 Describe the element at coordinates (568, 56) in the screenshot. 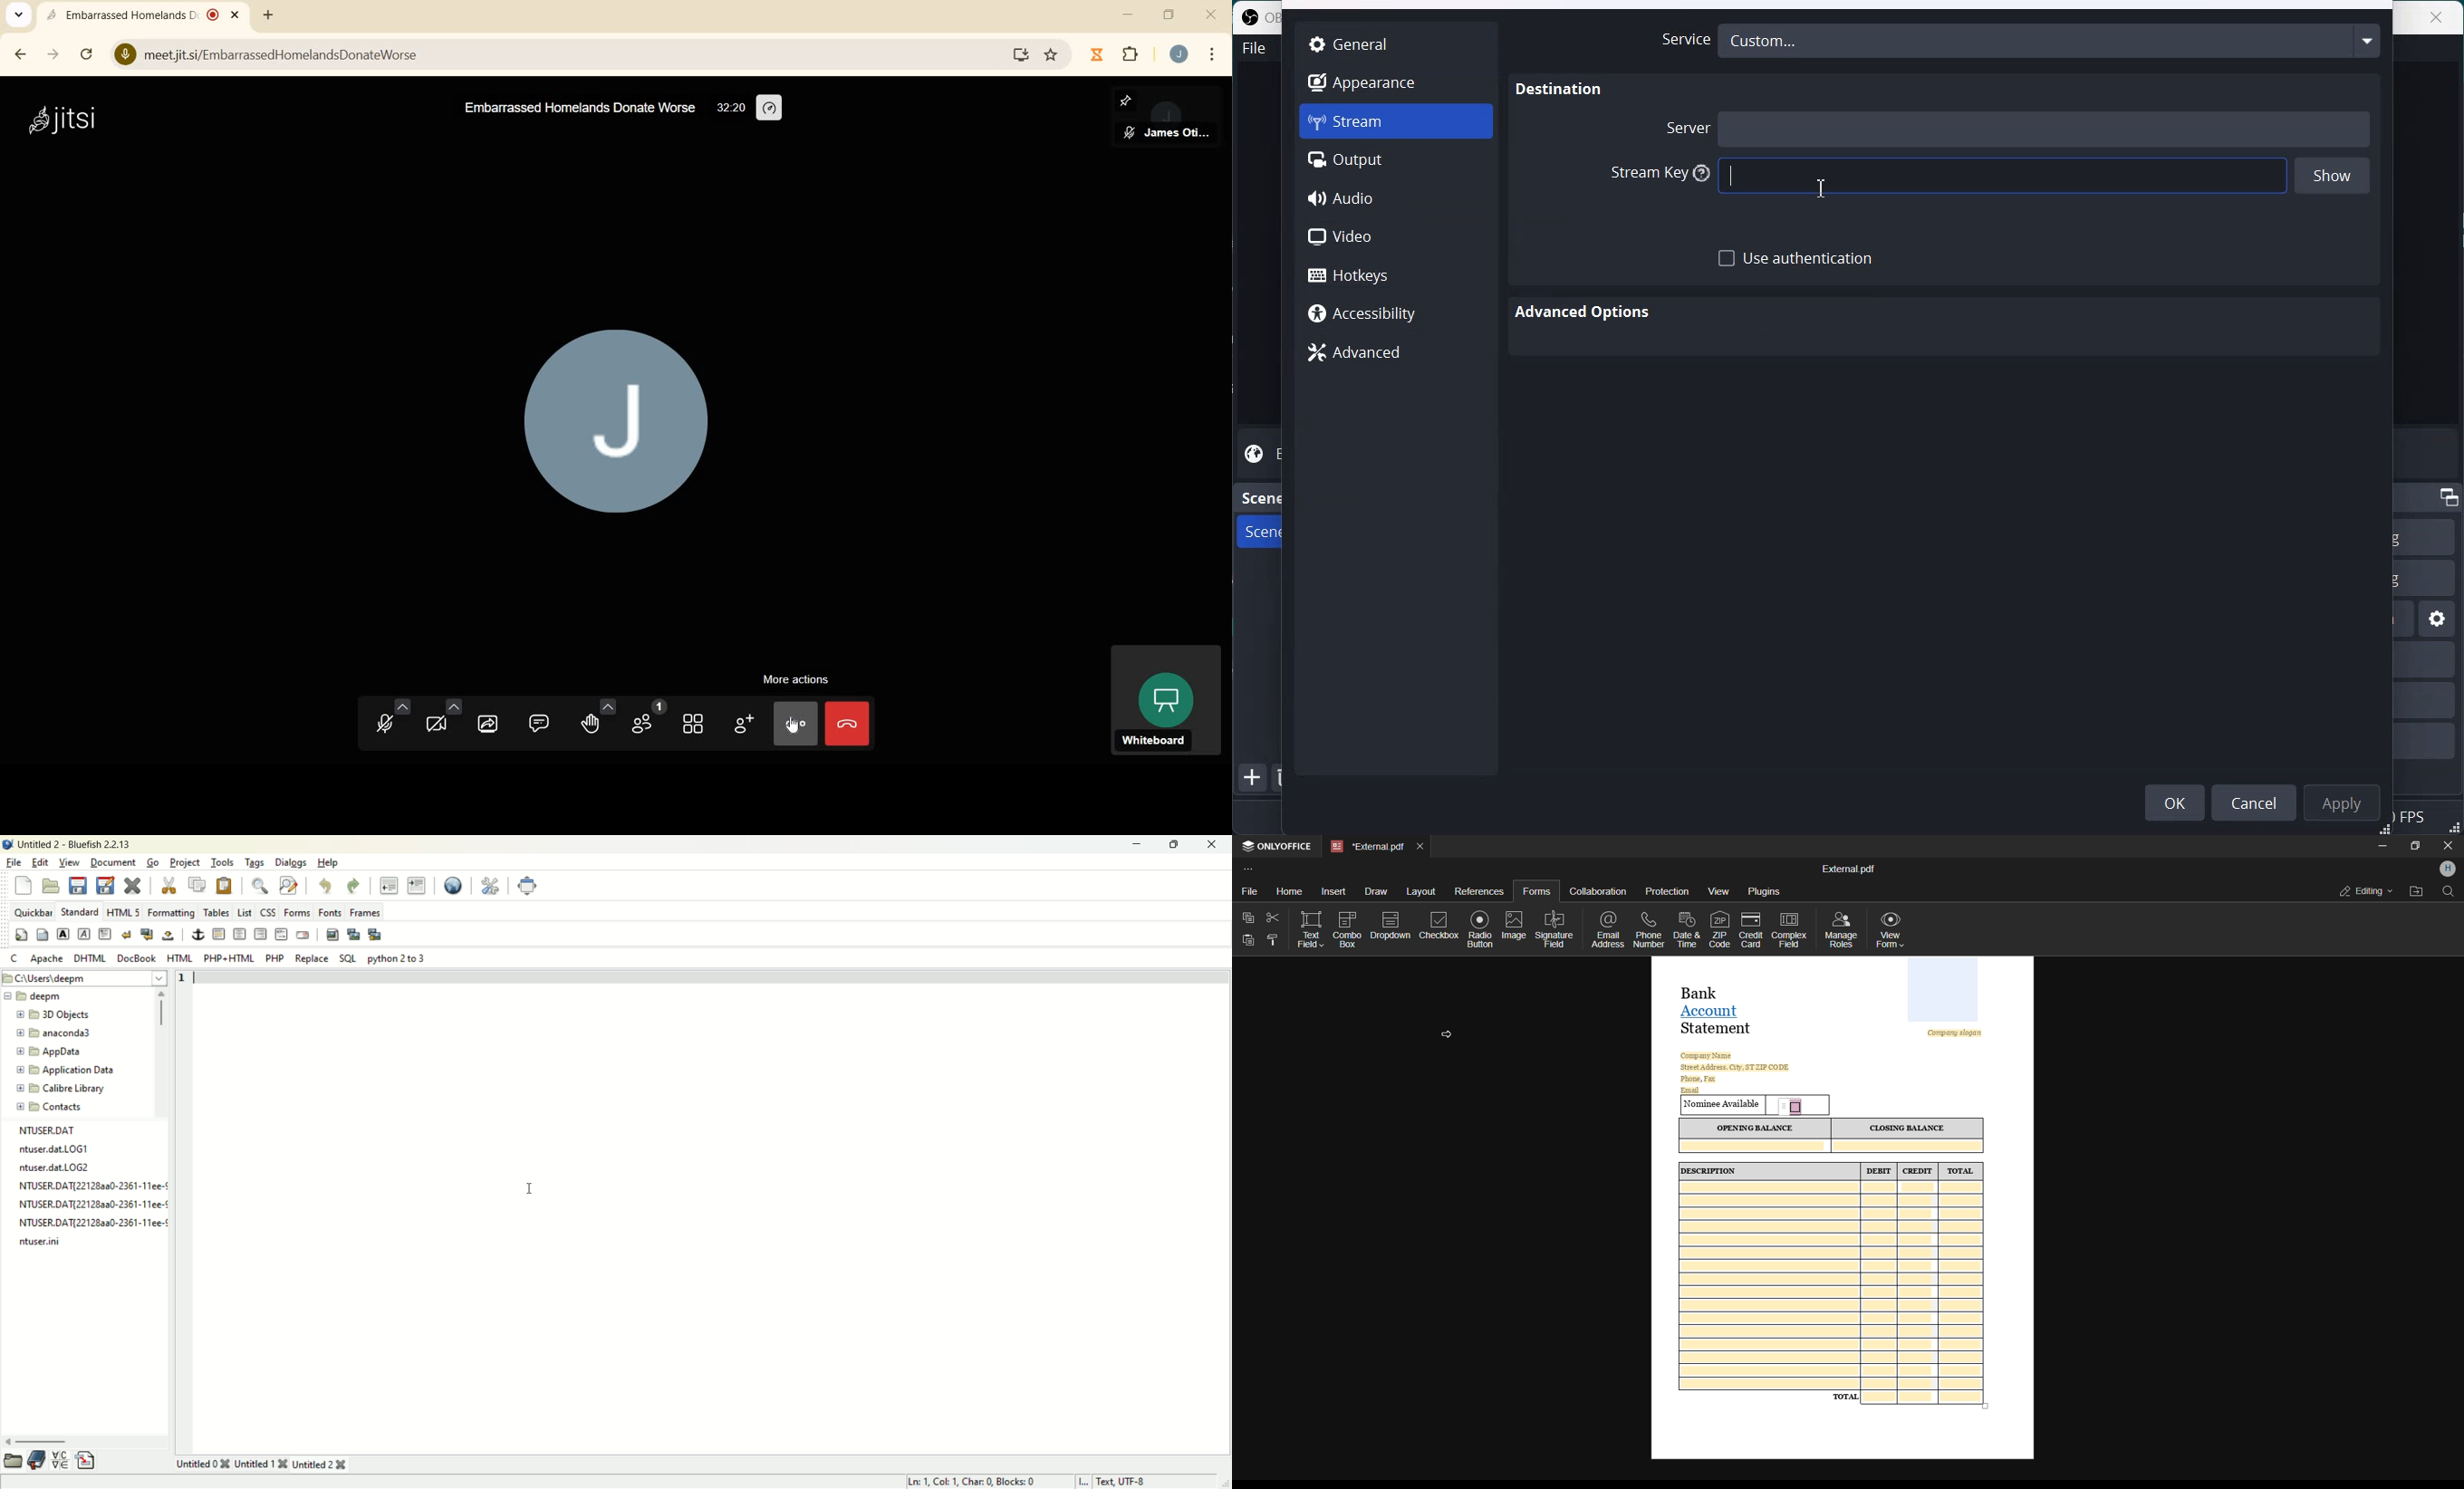

I see `address bar` at that location.